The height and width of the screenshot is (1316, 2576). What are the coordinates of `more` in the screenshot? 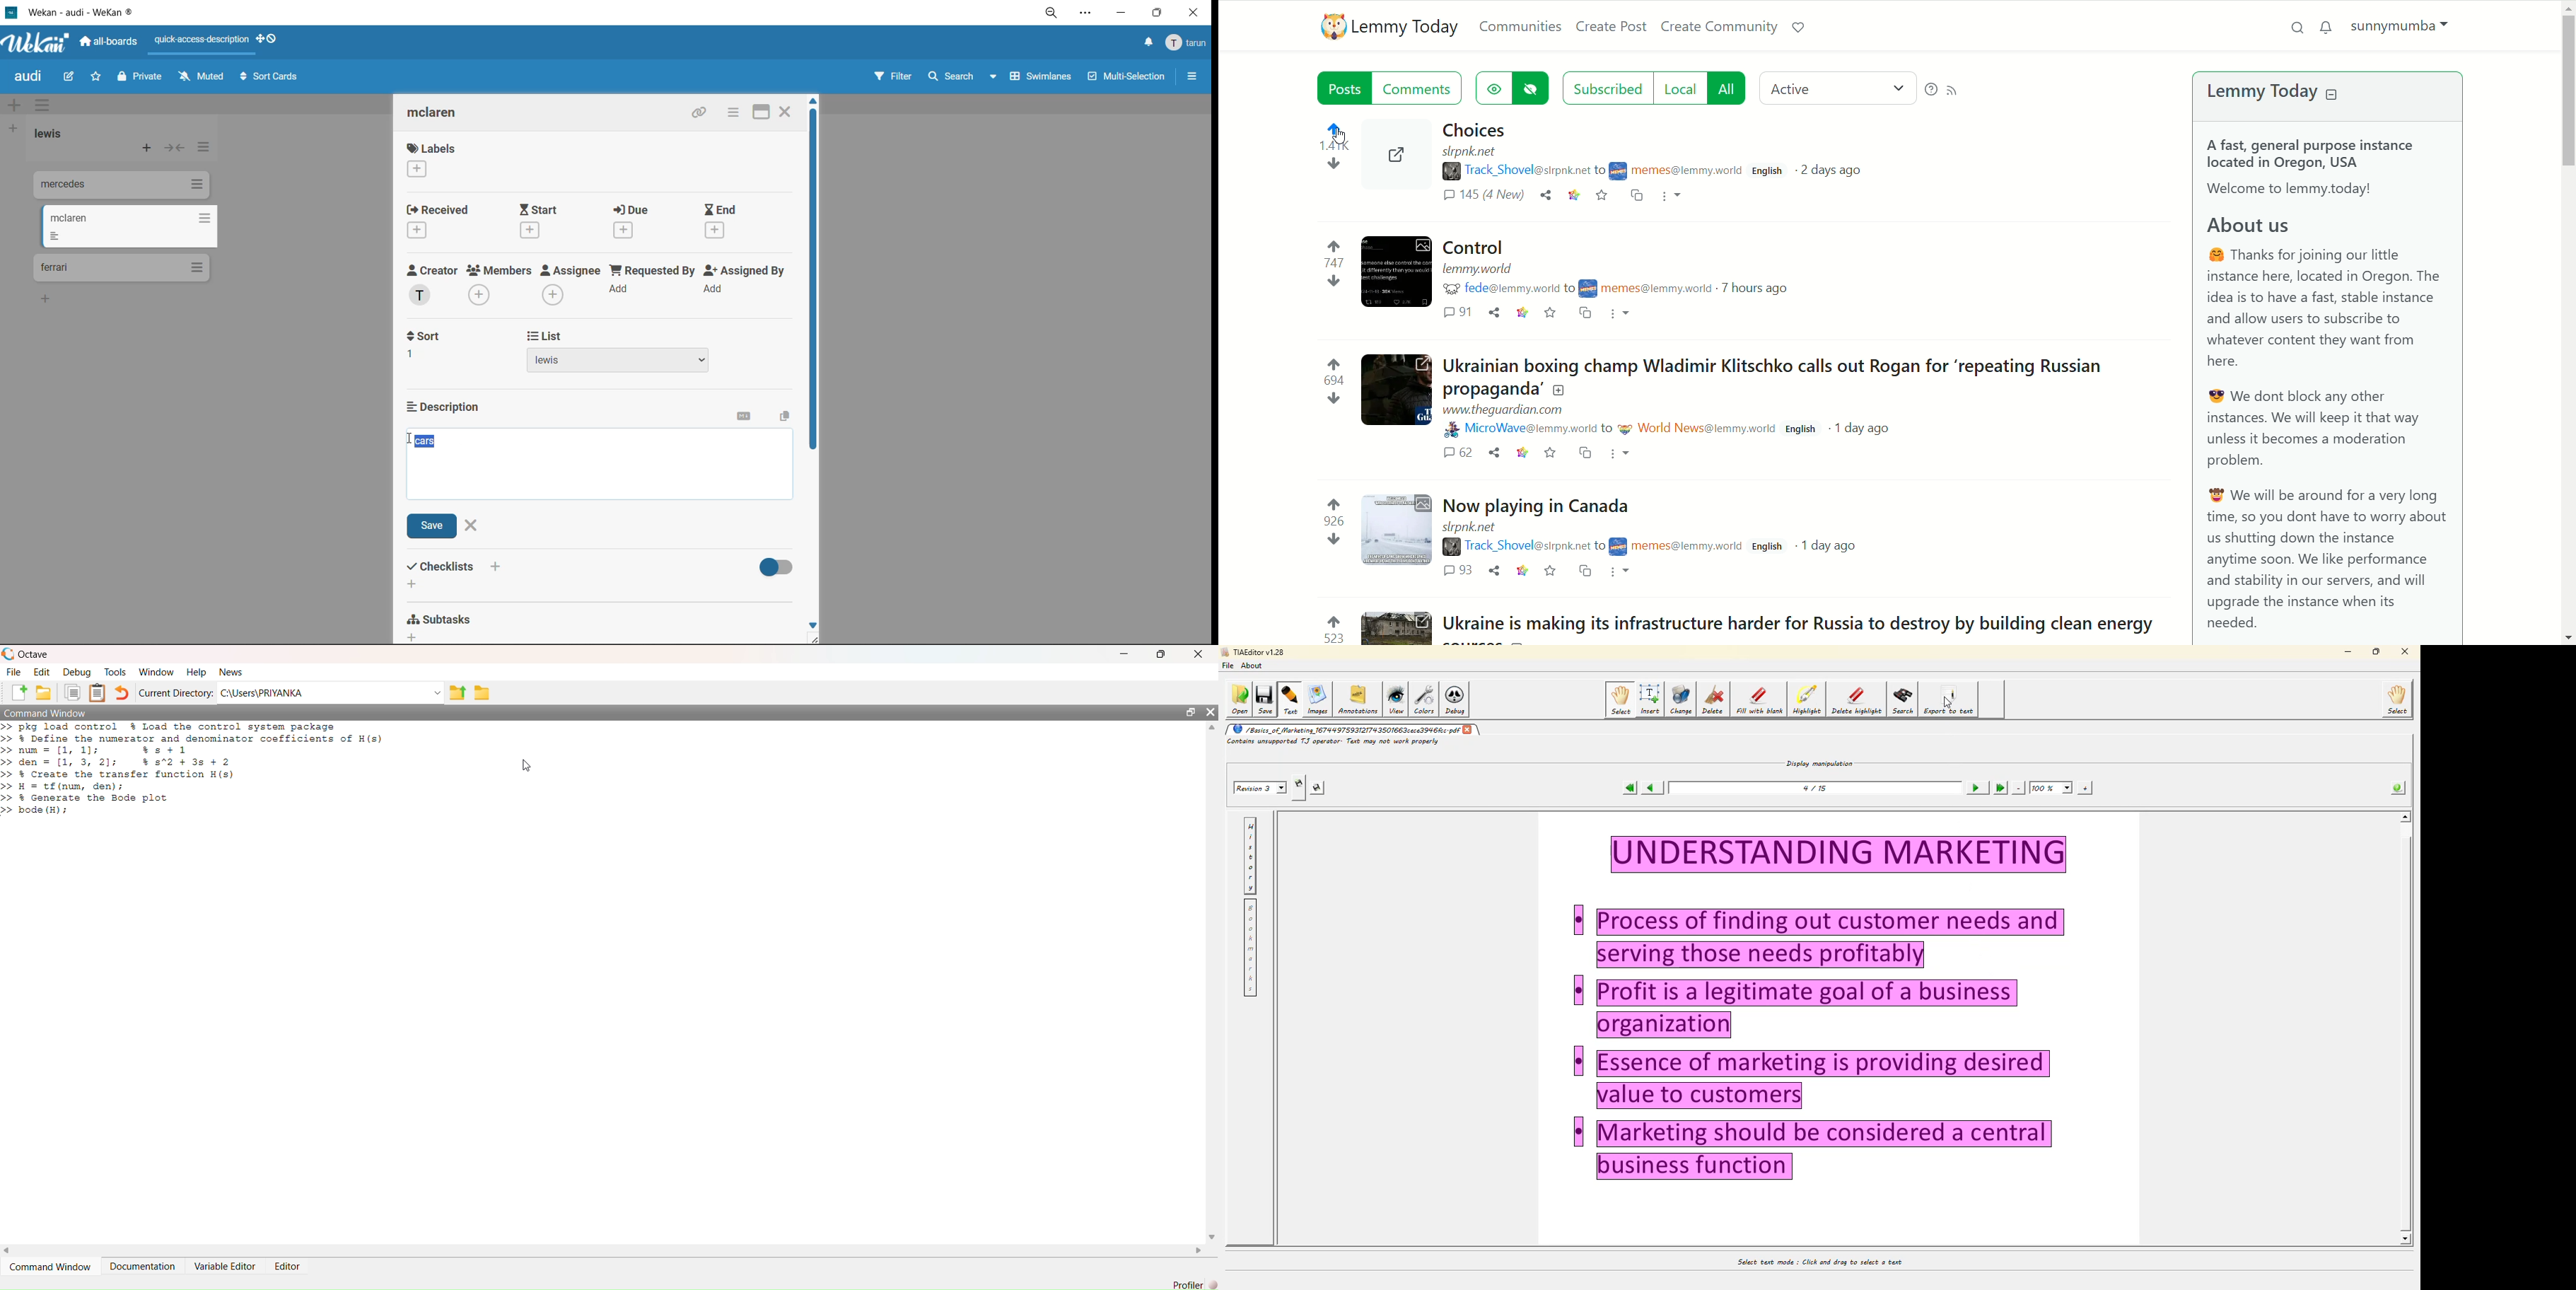 It's located at (1674, 197).